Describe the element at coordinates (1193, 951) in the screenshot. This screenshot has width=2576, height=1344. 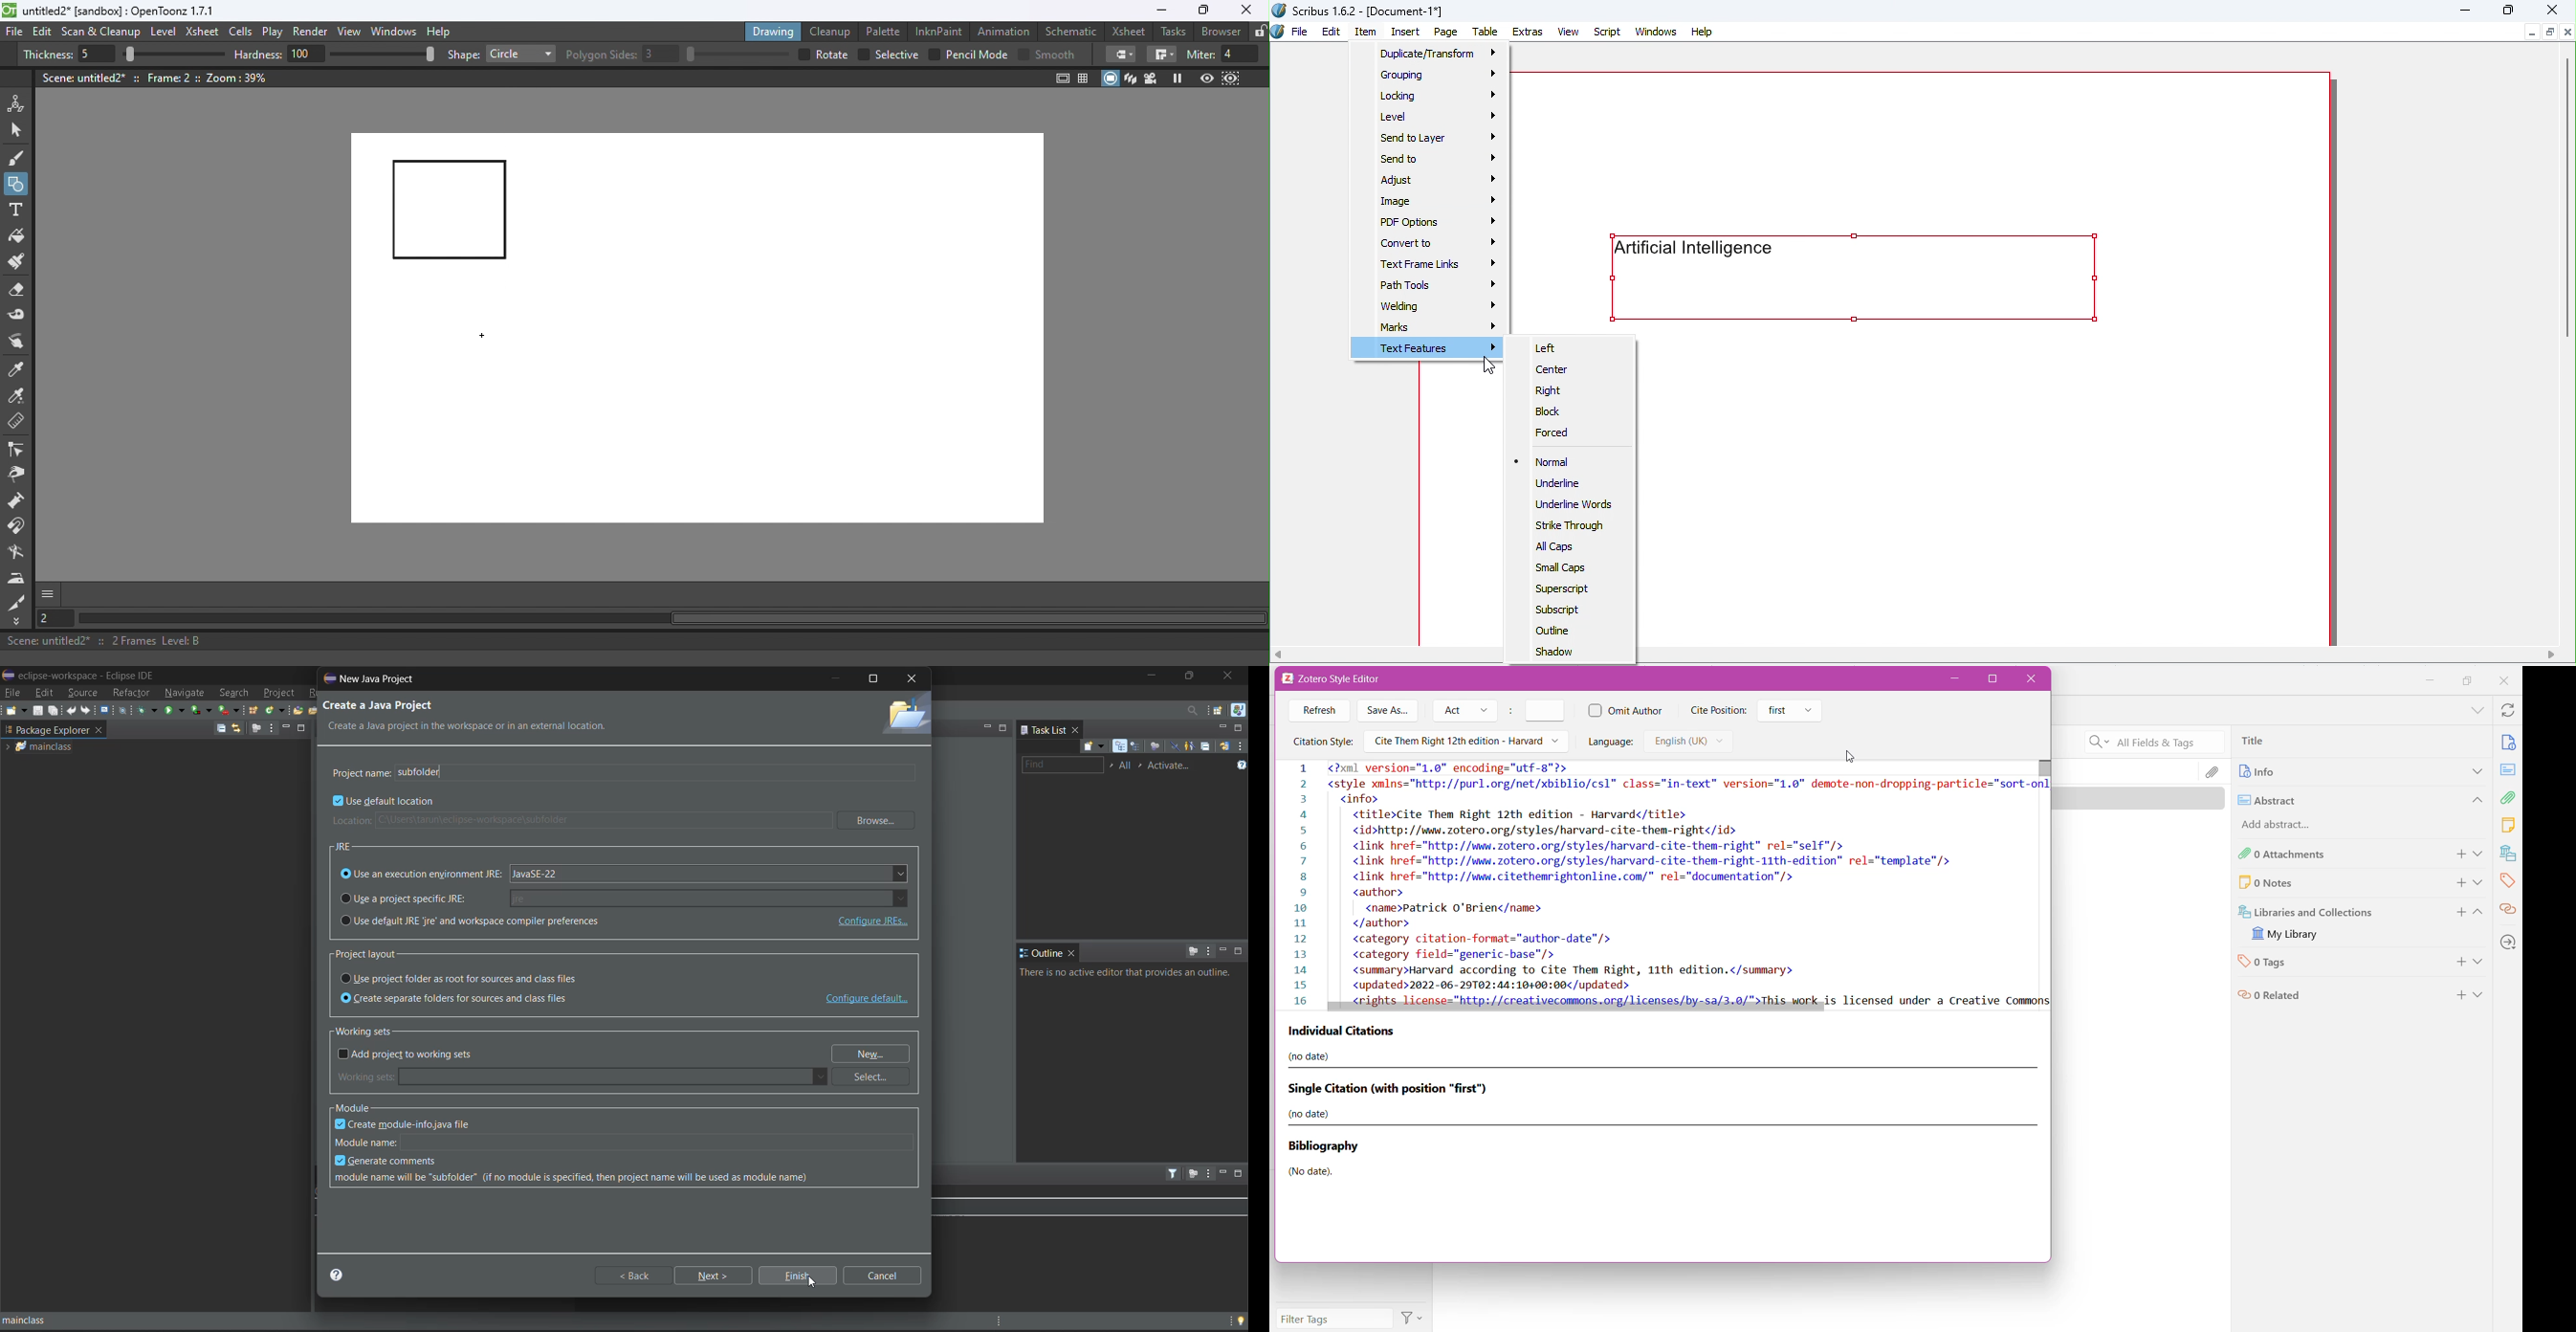
I see `focus on active task` at that location.